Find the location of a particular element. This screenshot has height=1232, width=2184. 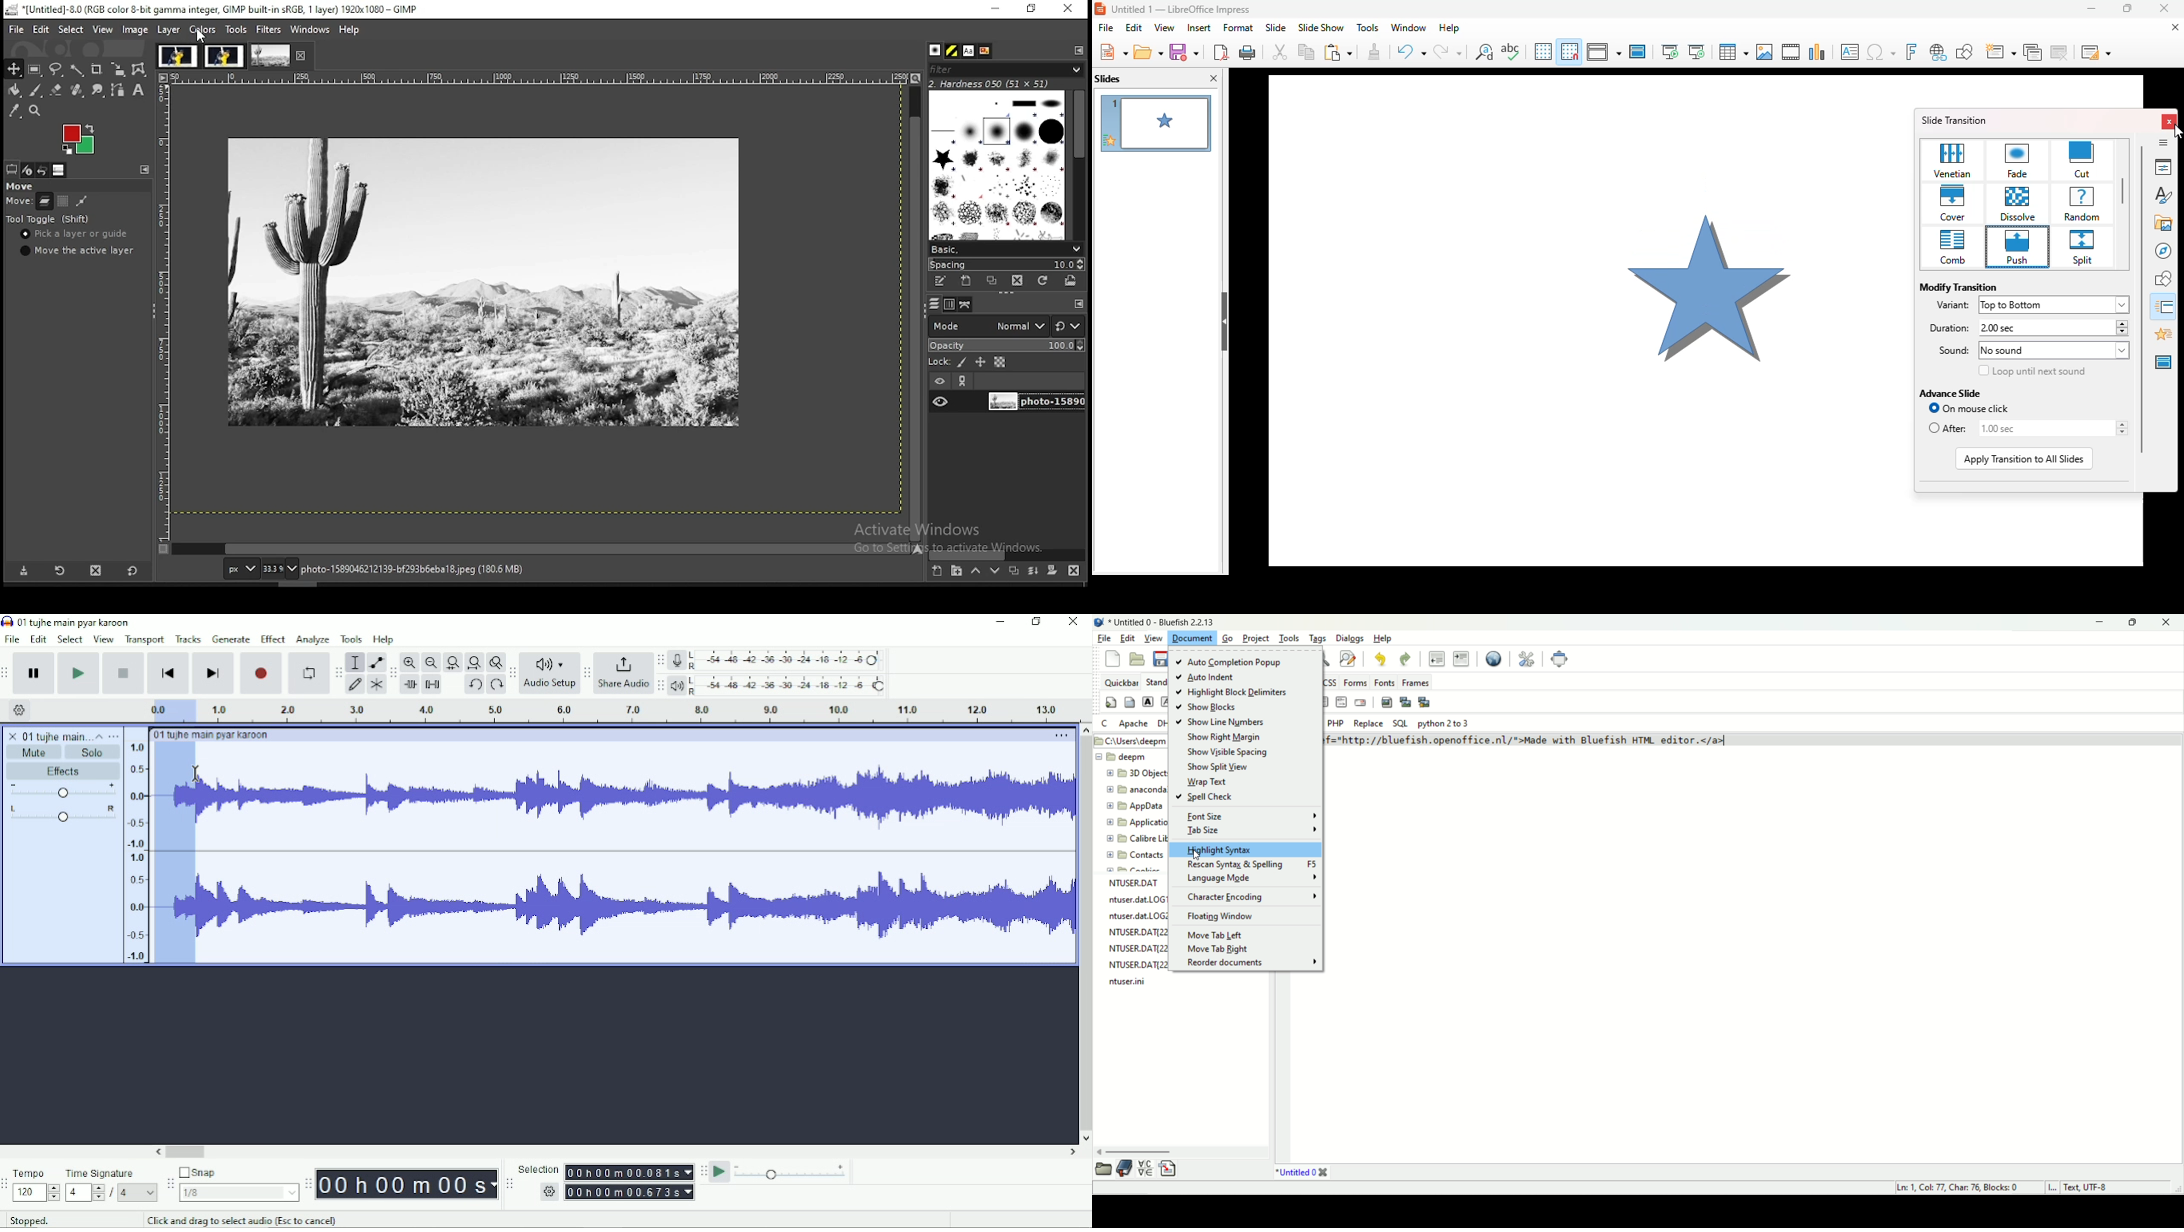

tool selection is located at coordinates (12, 169).